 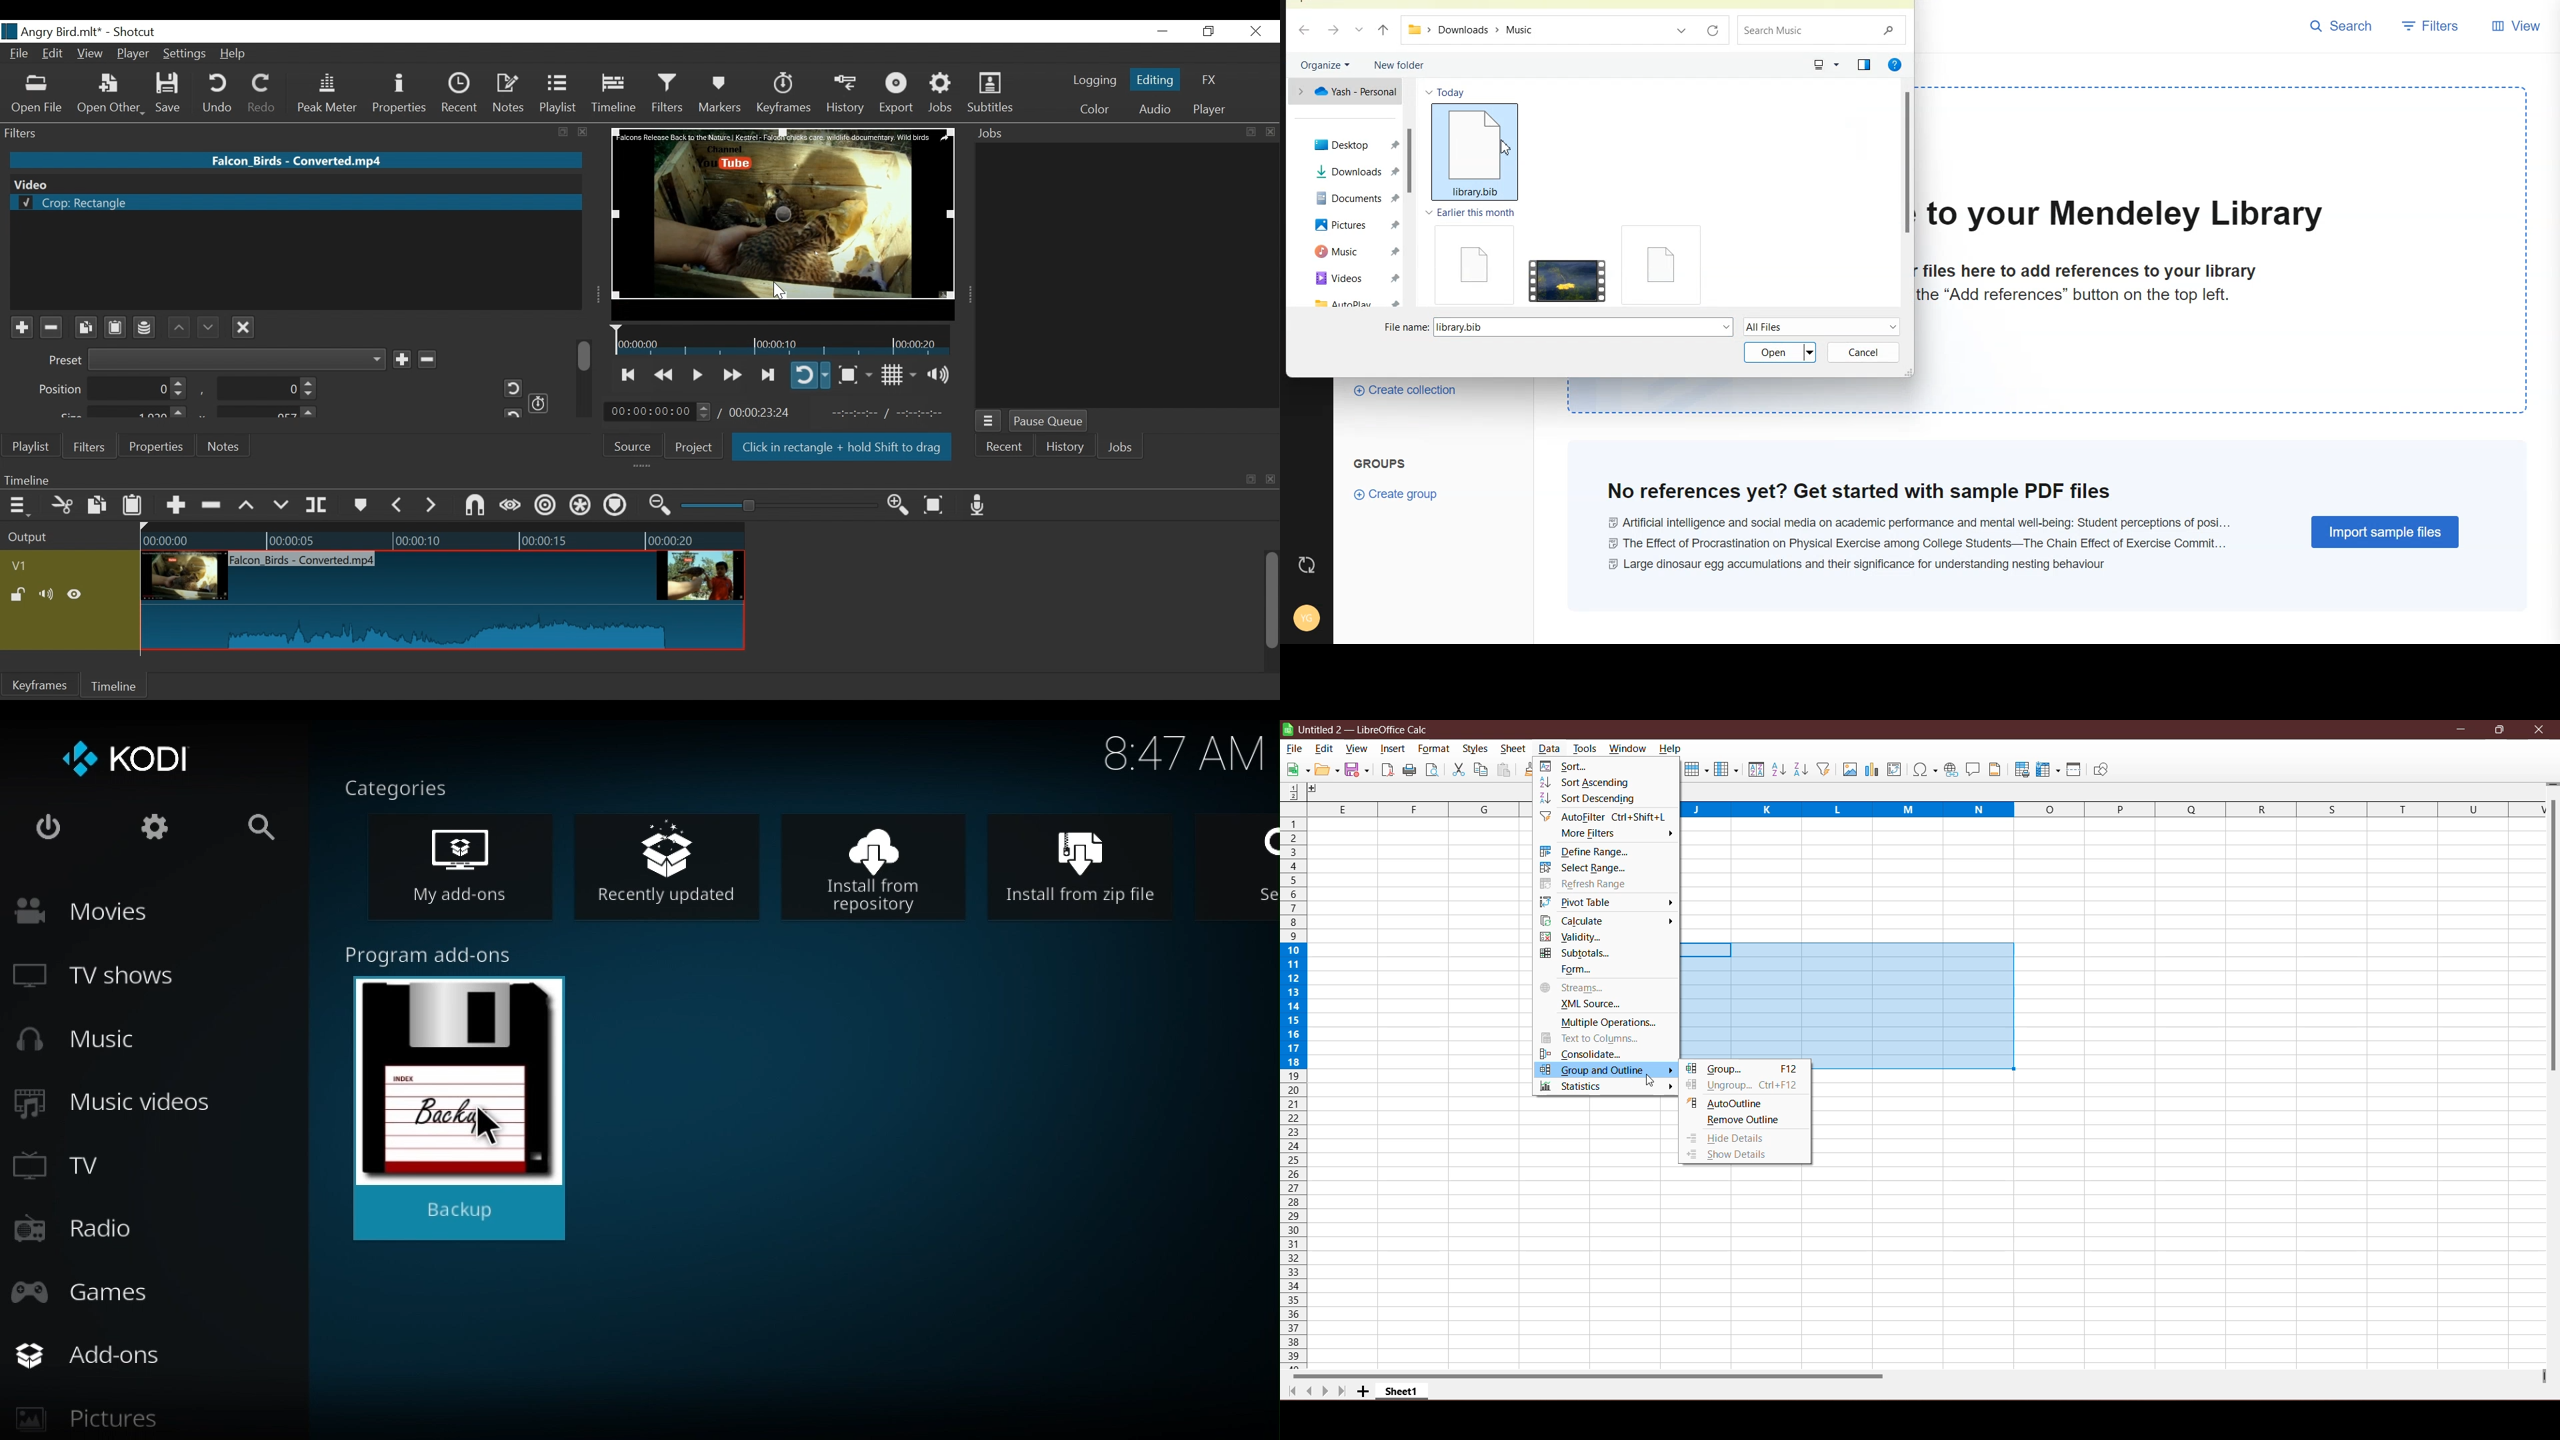 I want to click on minimize, so click(x=1162, y=32).